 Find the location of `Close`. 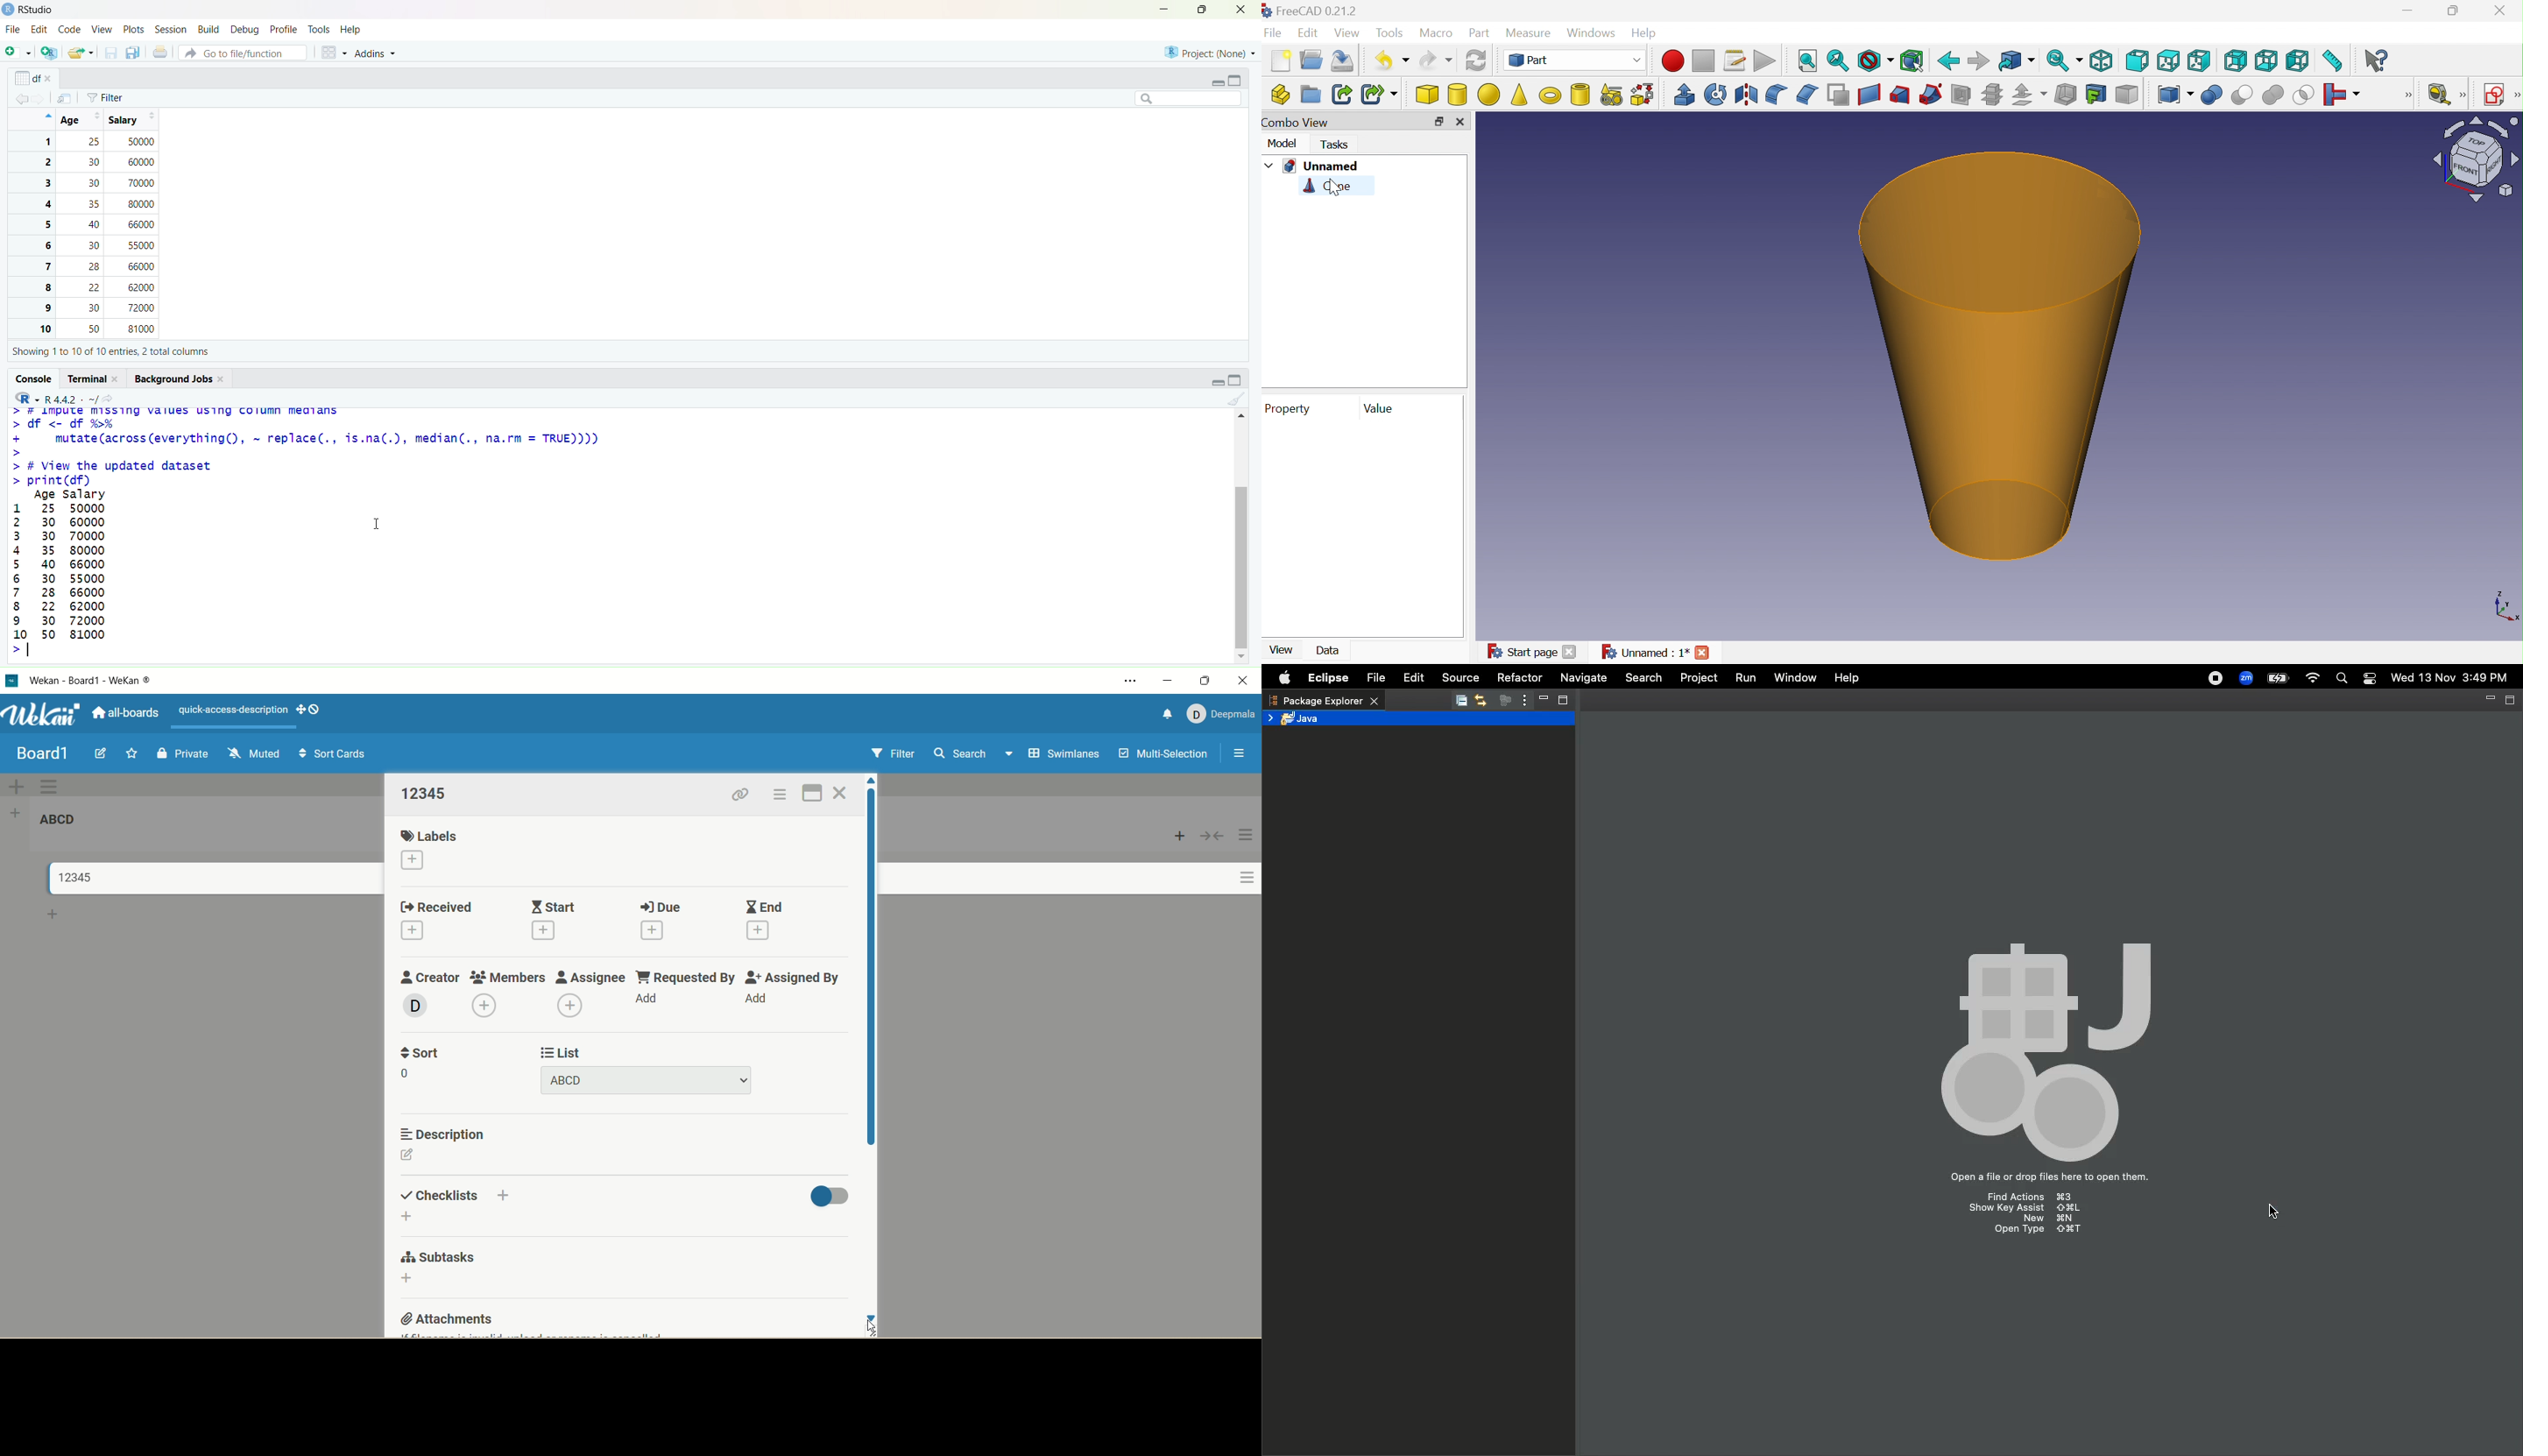

Close is located at coordinates (1703, 651).